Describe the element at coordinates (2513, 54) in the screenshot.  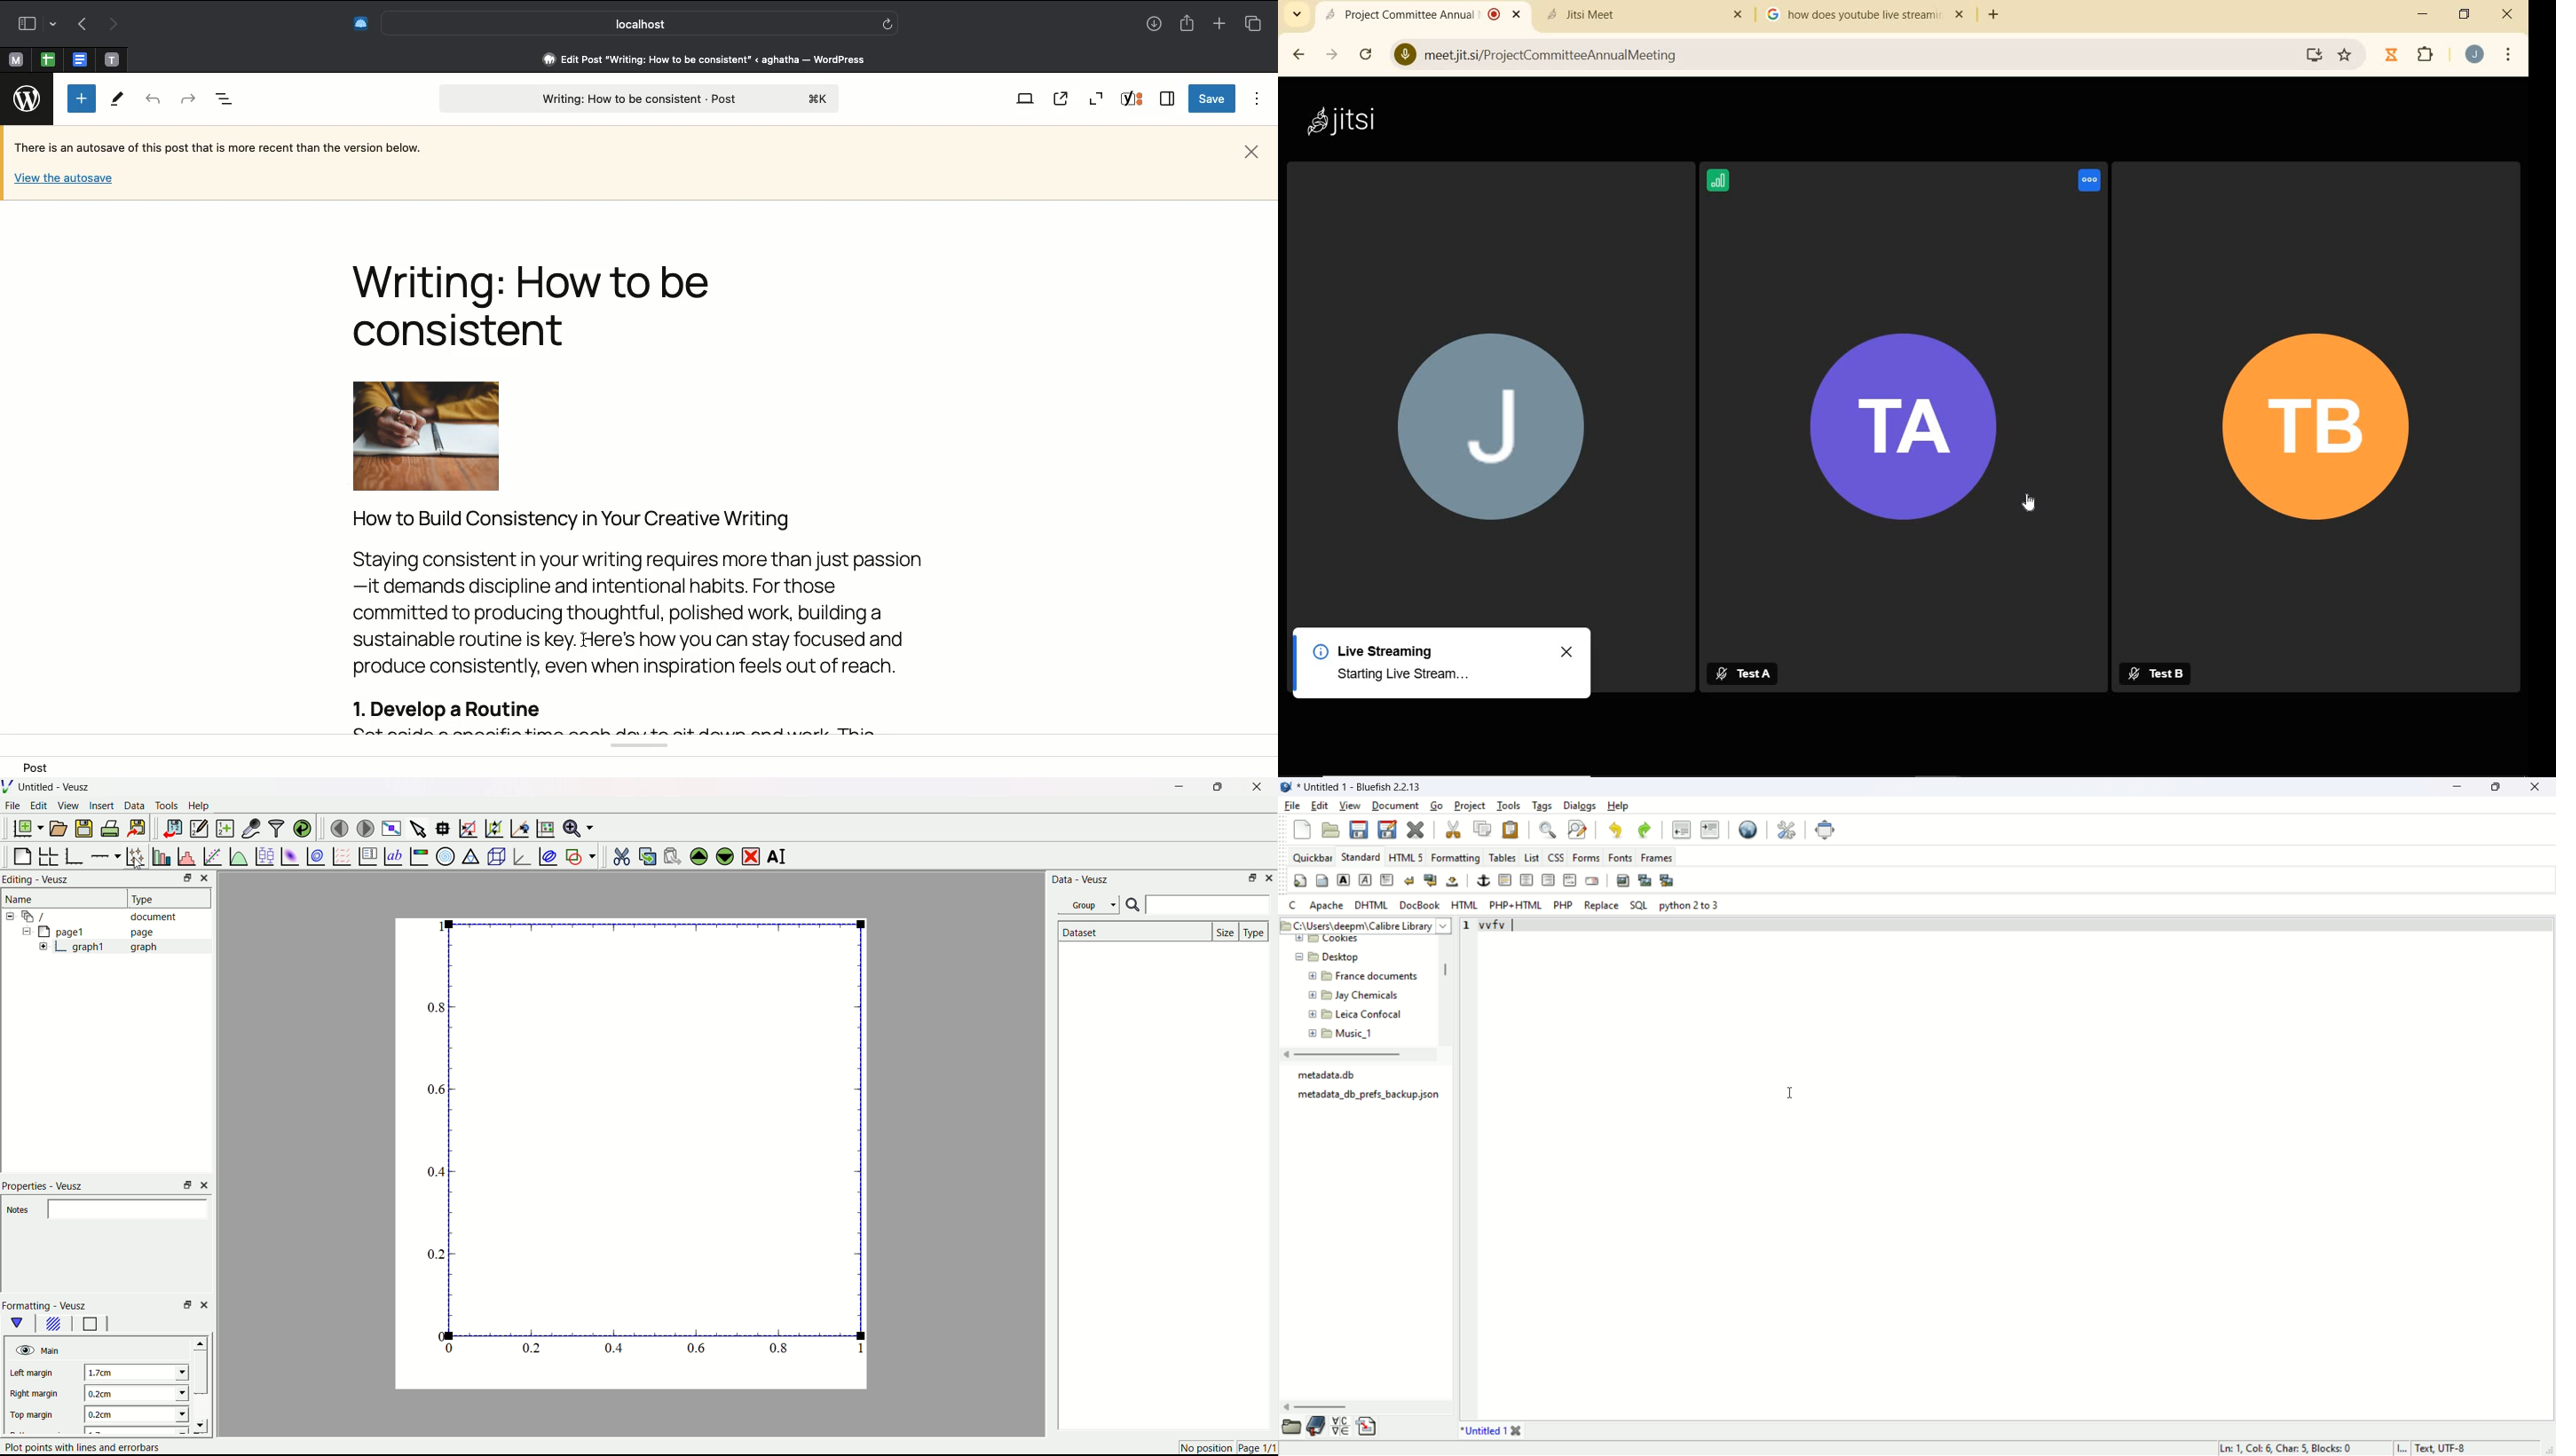
I see `customize google chrome` at that location.